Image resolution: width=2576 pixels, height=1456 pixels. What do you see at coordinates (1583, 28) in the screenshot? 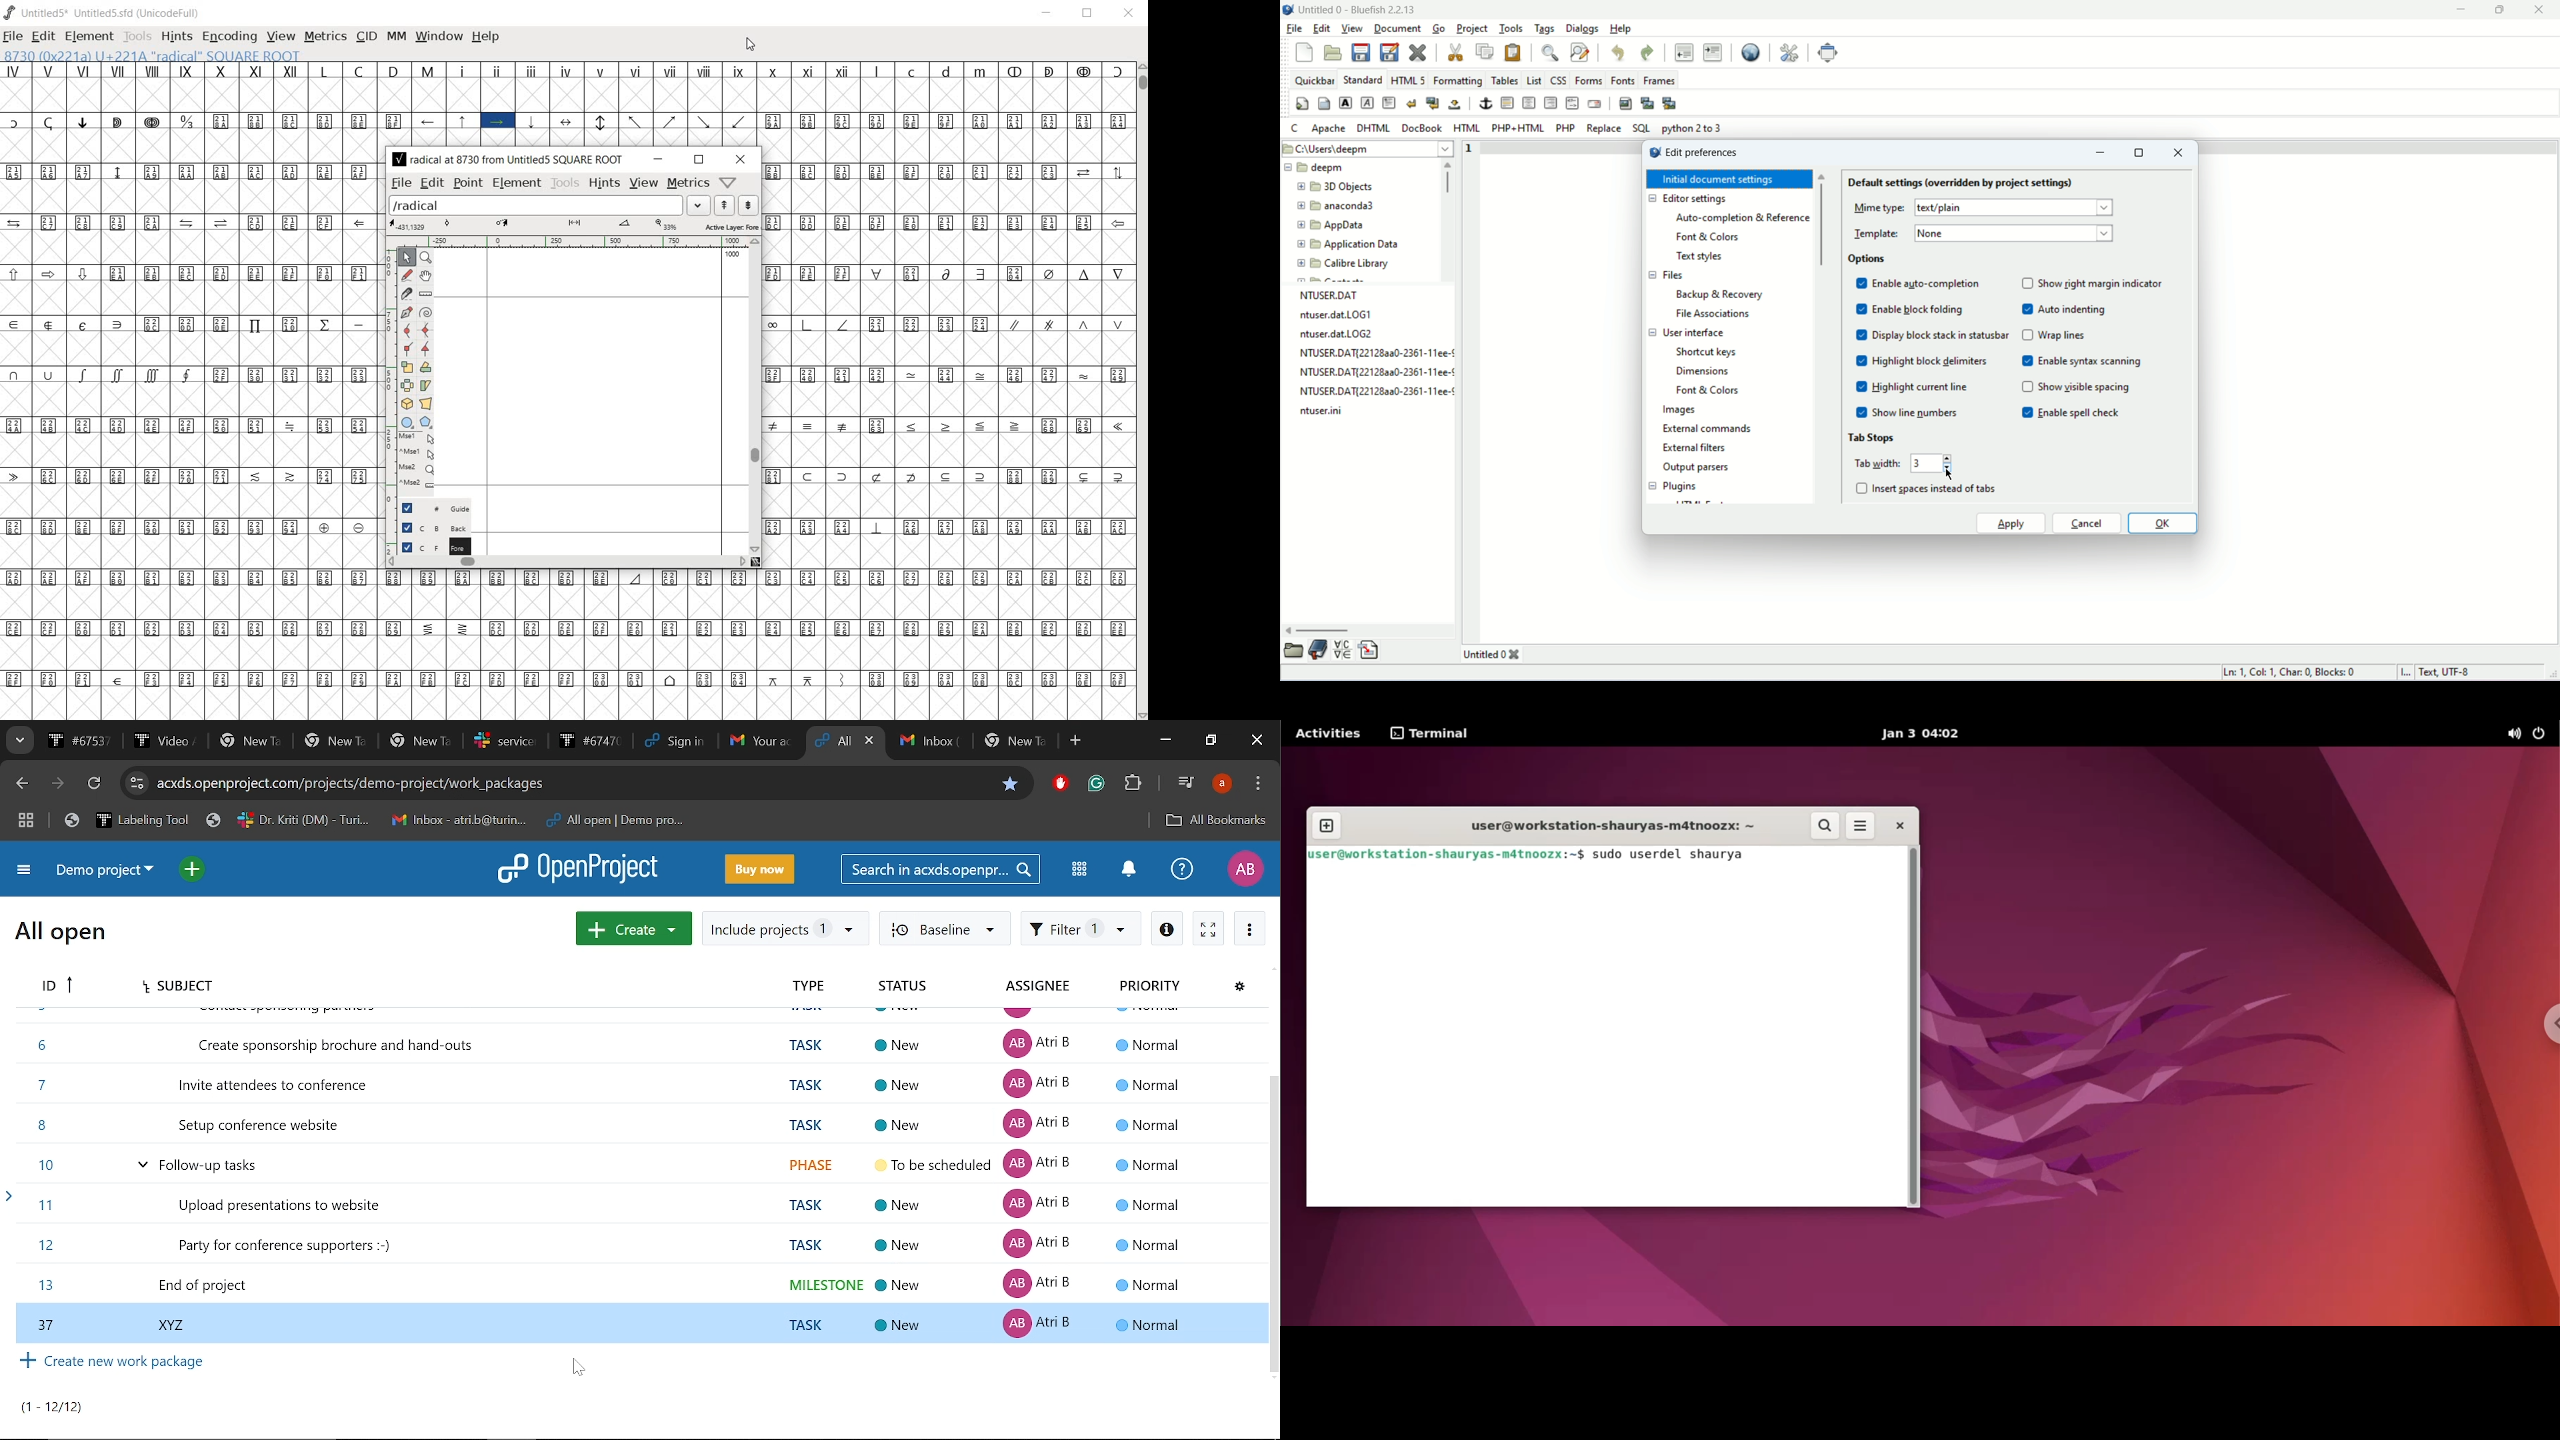
I see `dialogs` at bounding box center [1583, 28].